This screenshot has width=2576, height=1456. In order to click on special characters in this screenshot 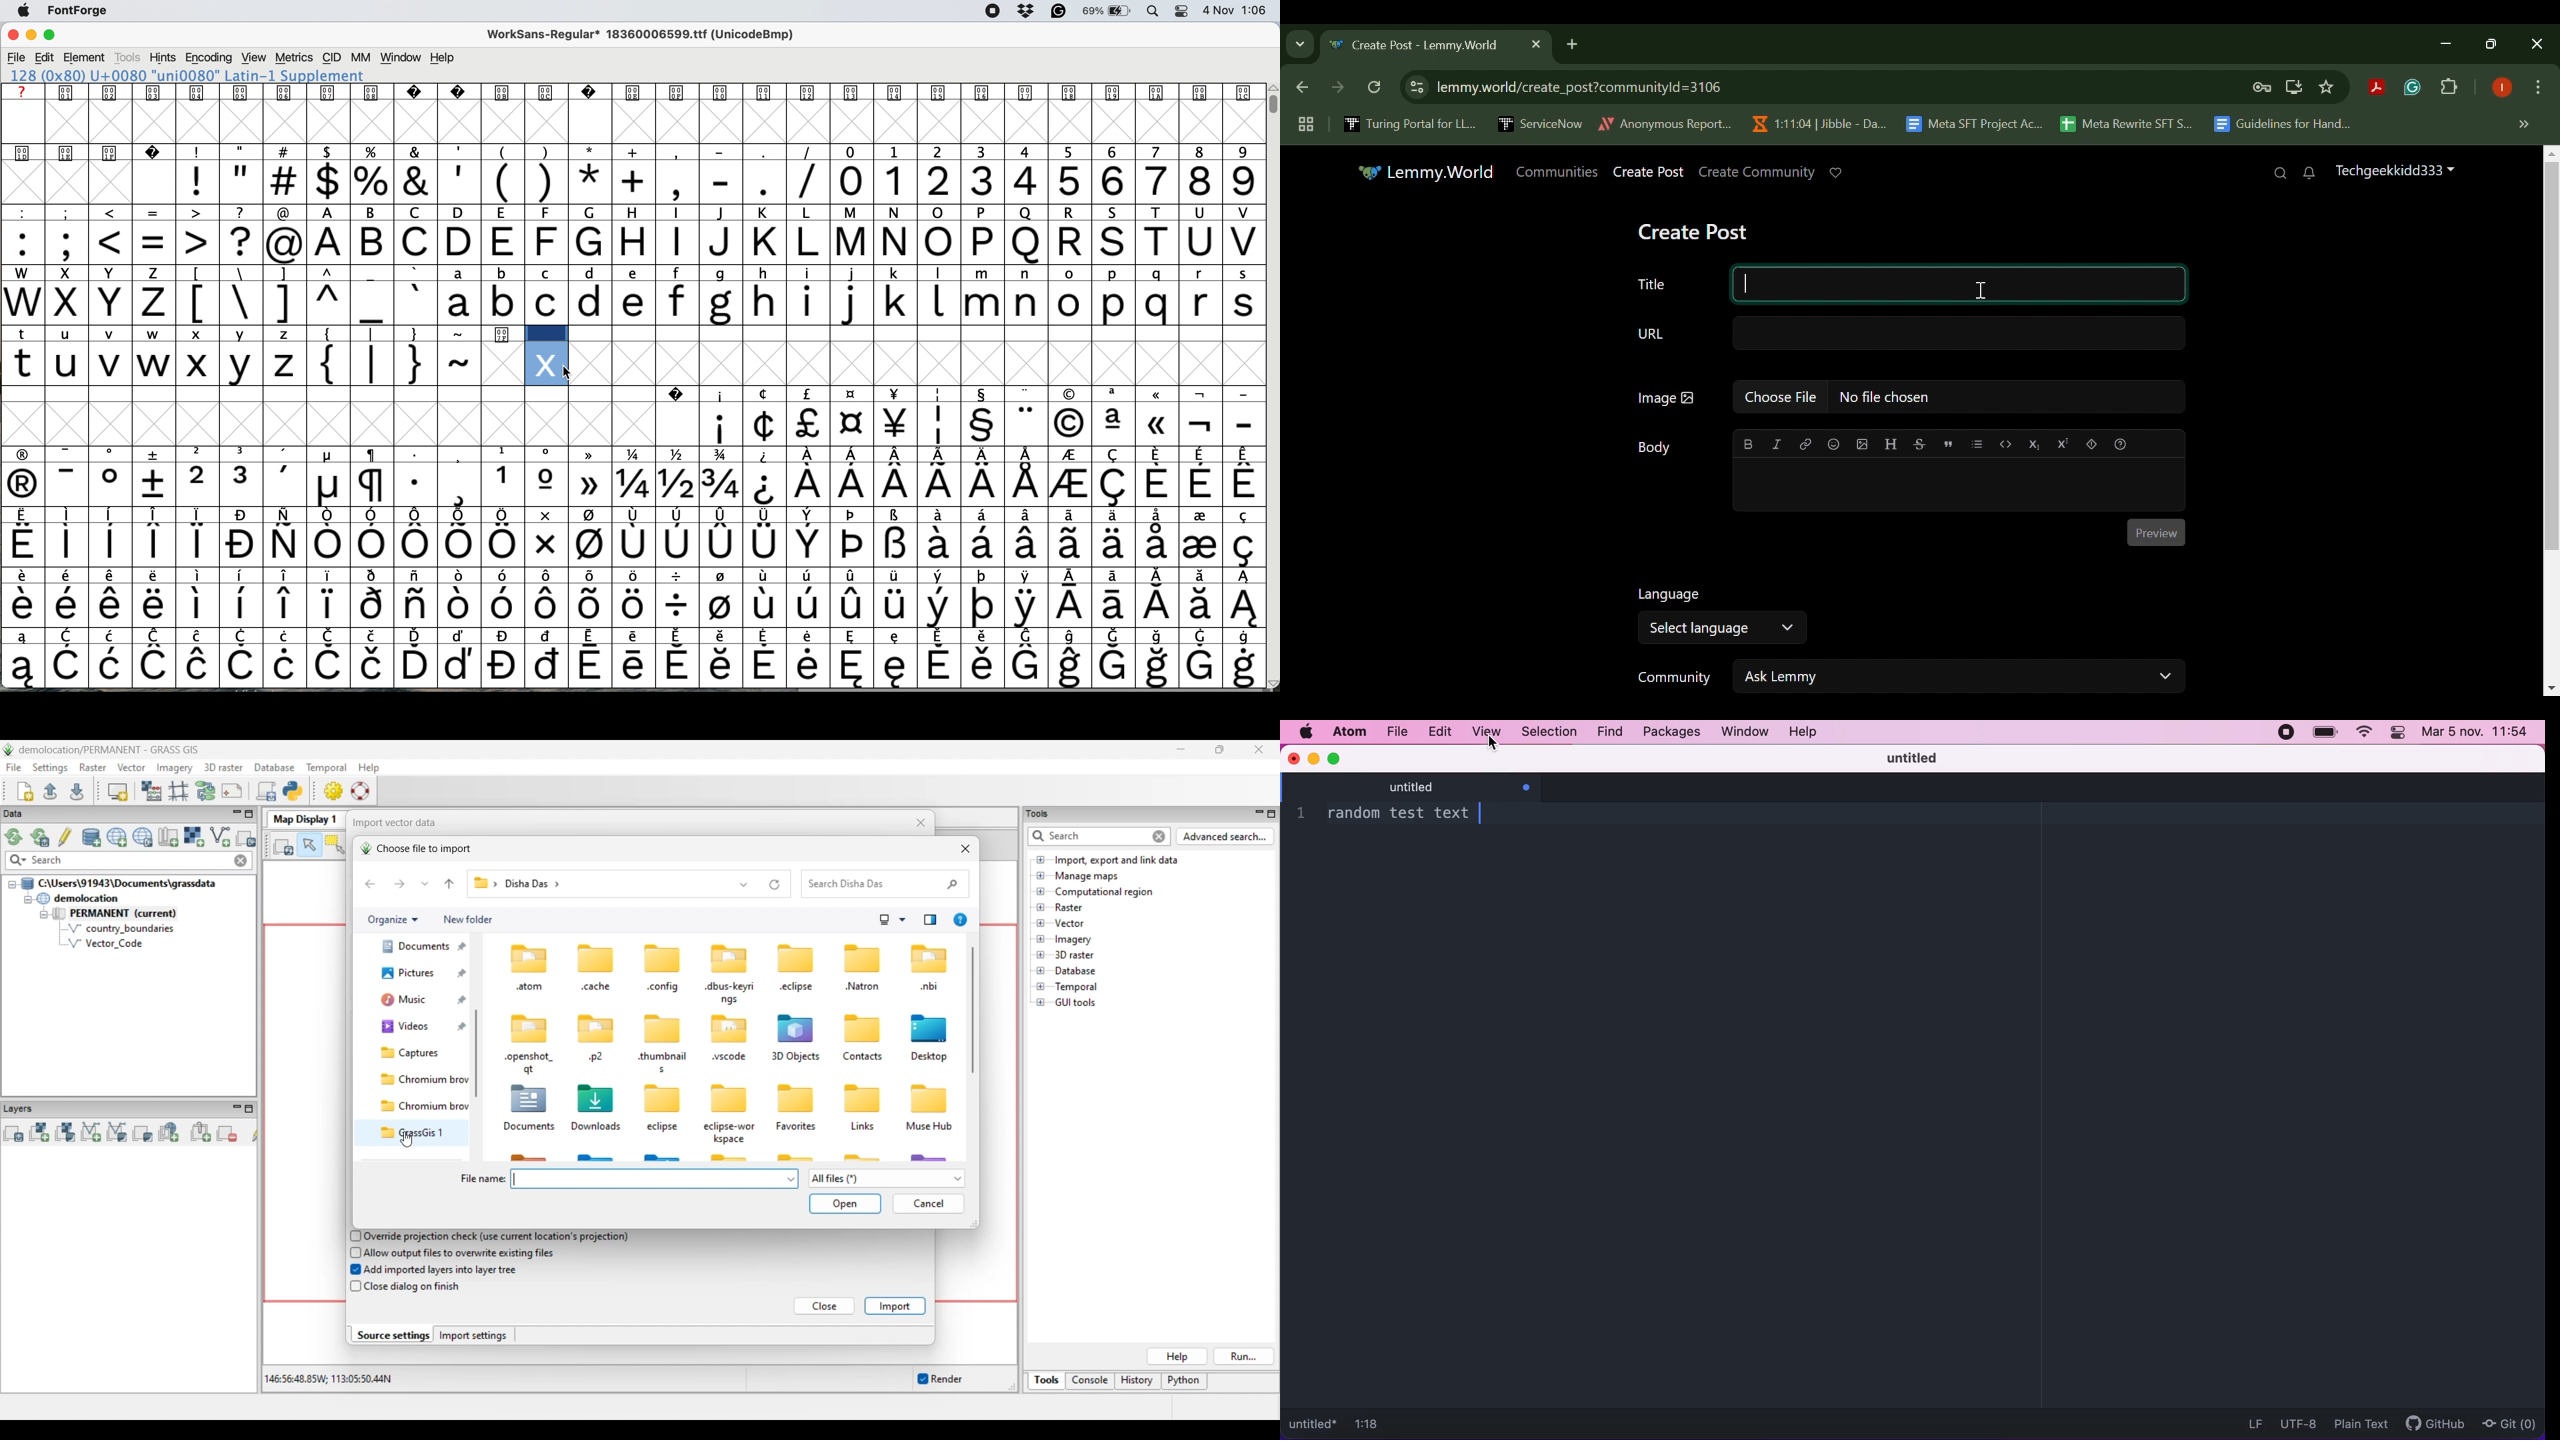, I will do `click(631, 485)`.